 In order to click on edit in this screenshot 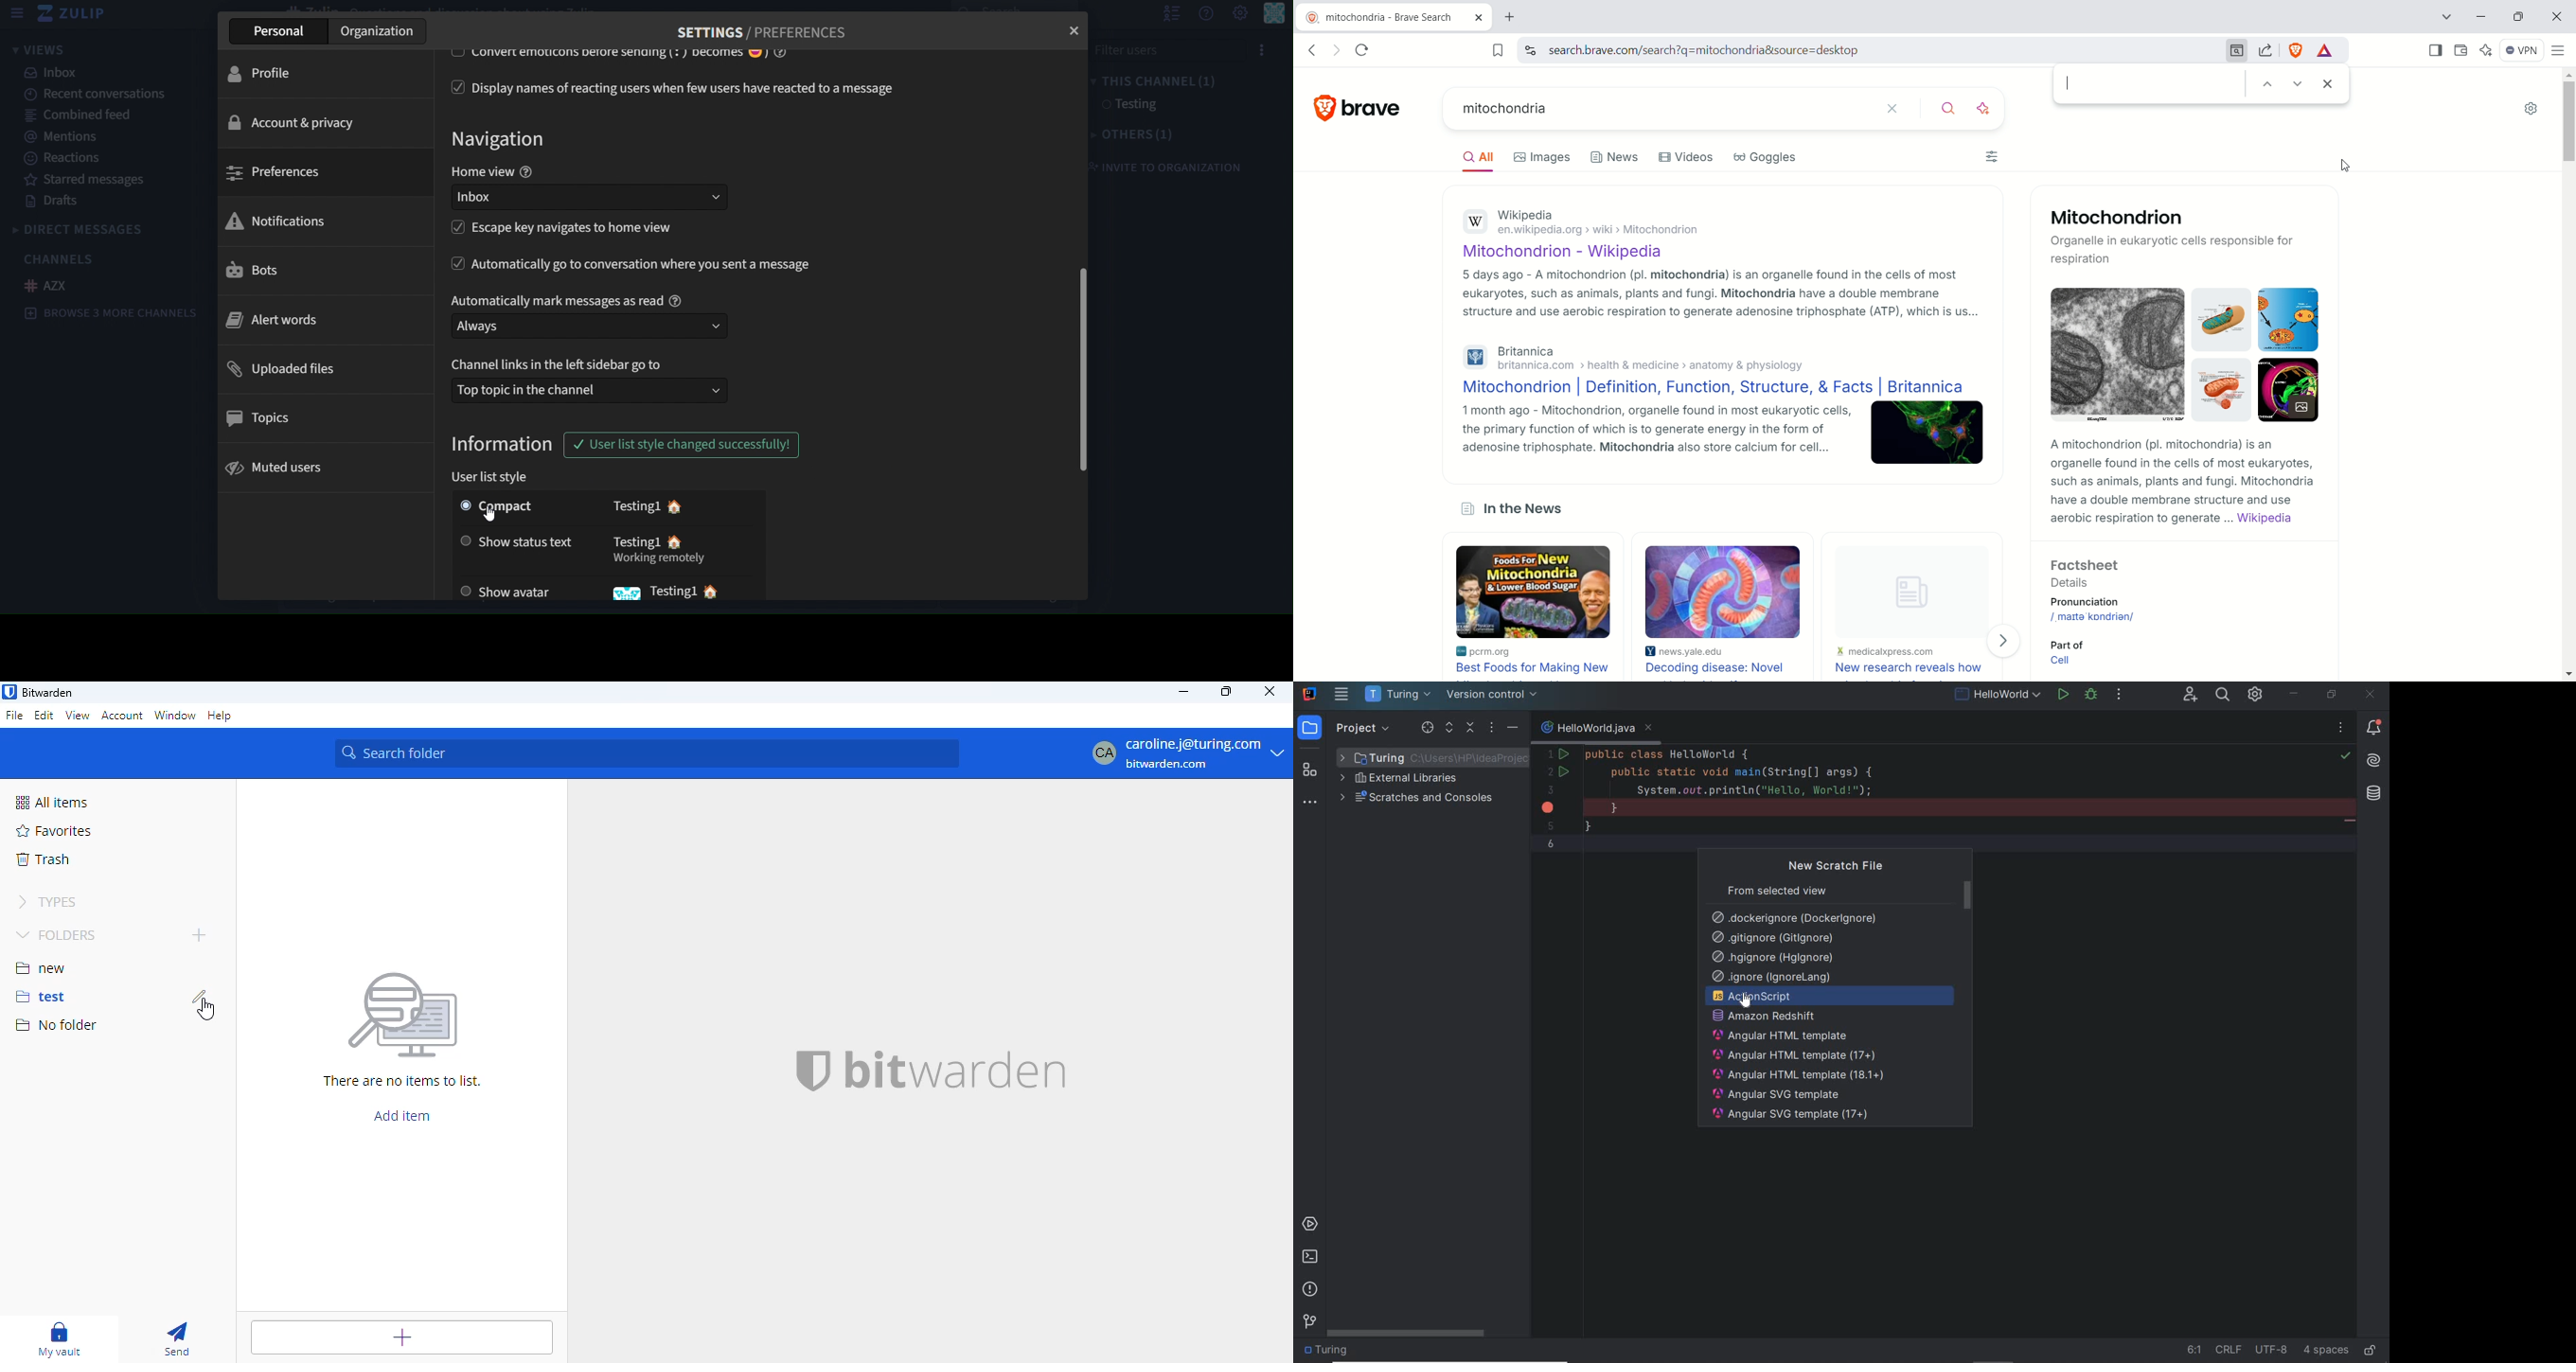, I will do `click(44, 717)`.